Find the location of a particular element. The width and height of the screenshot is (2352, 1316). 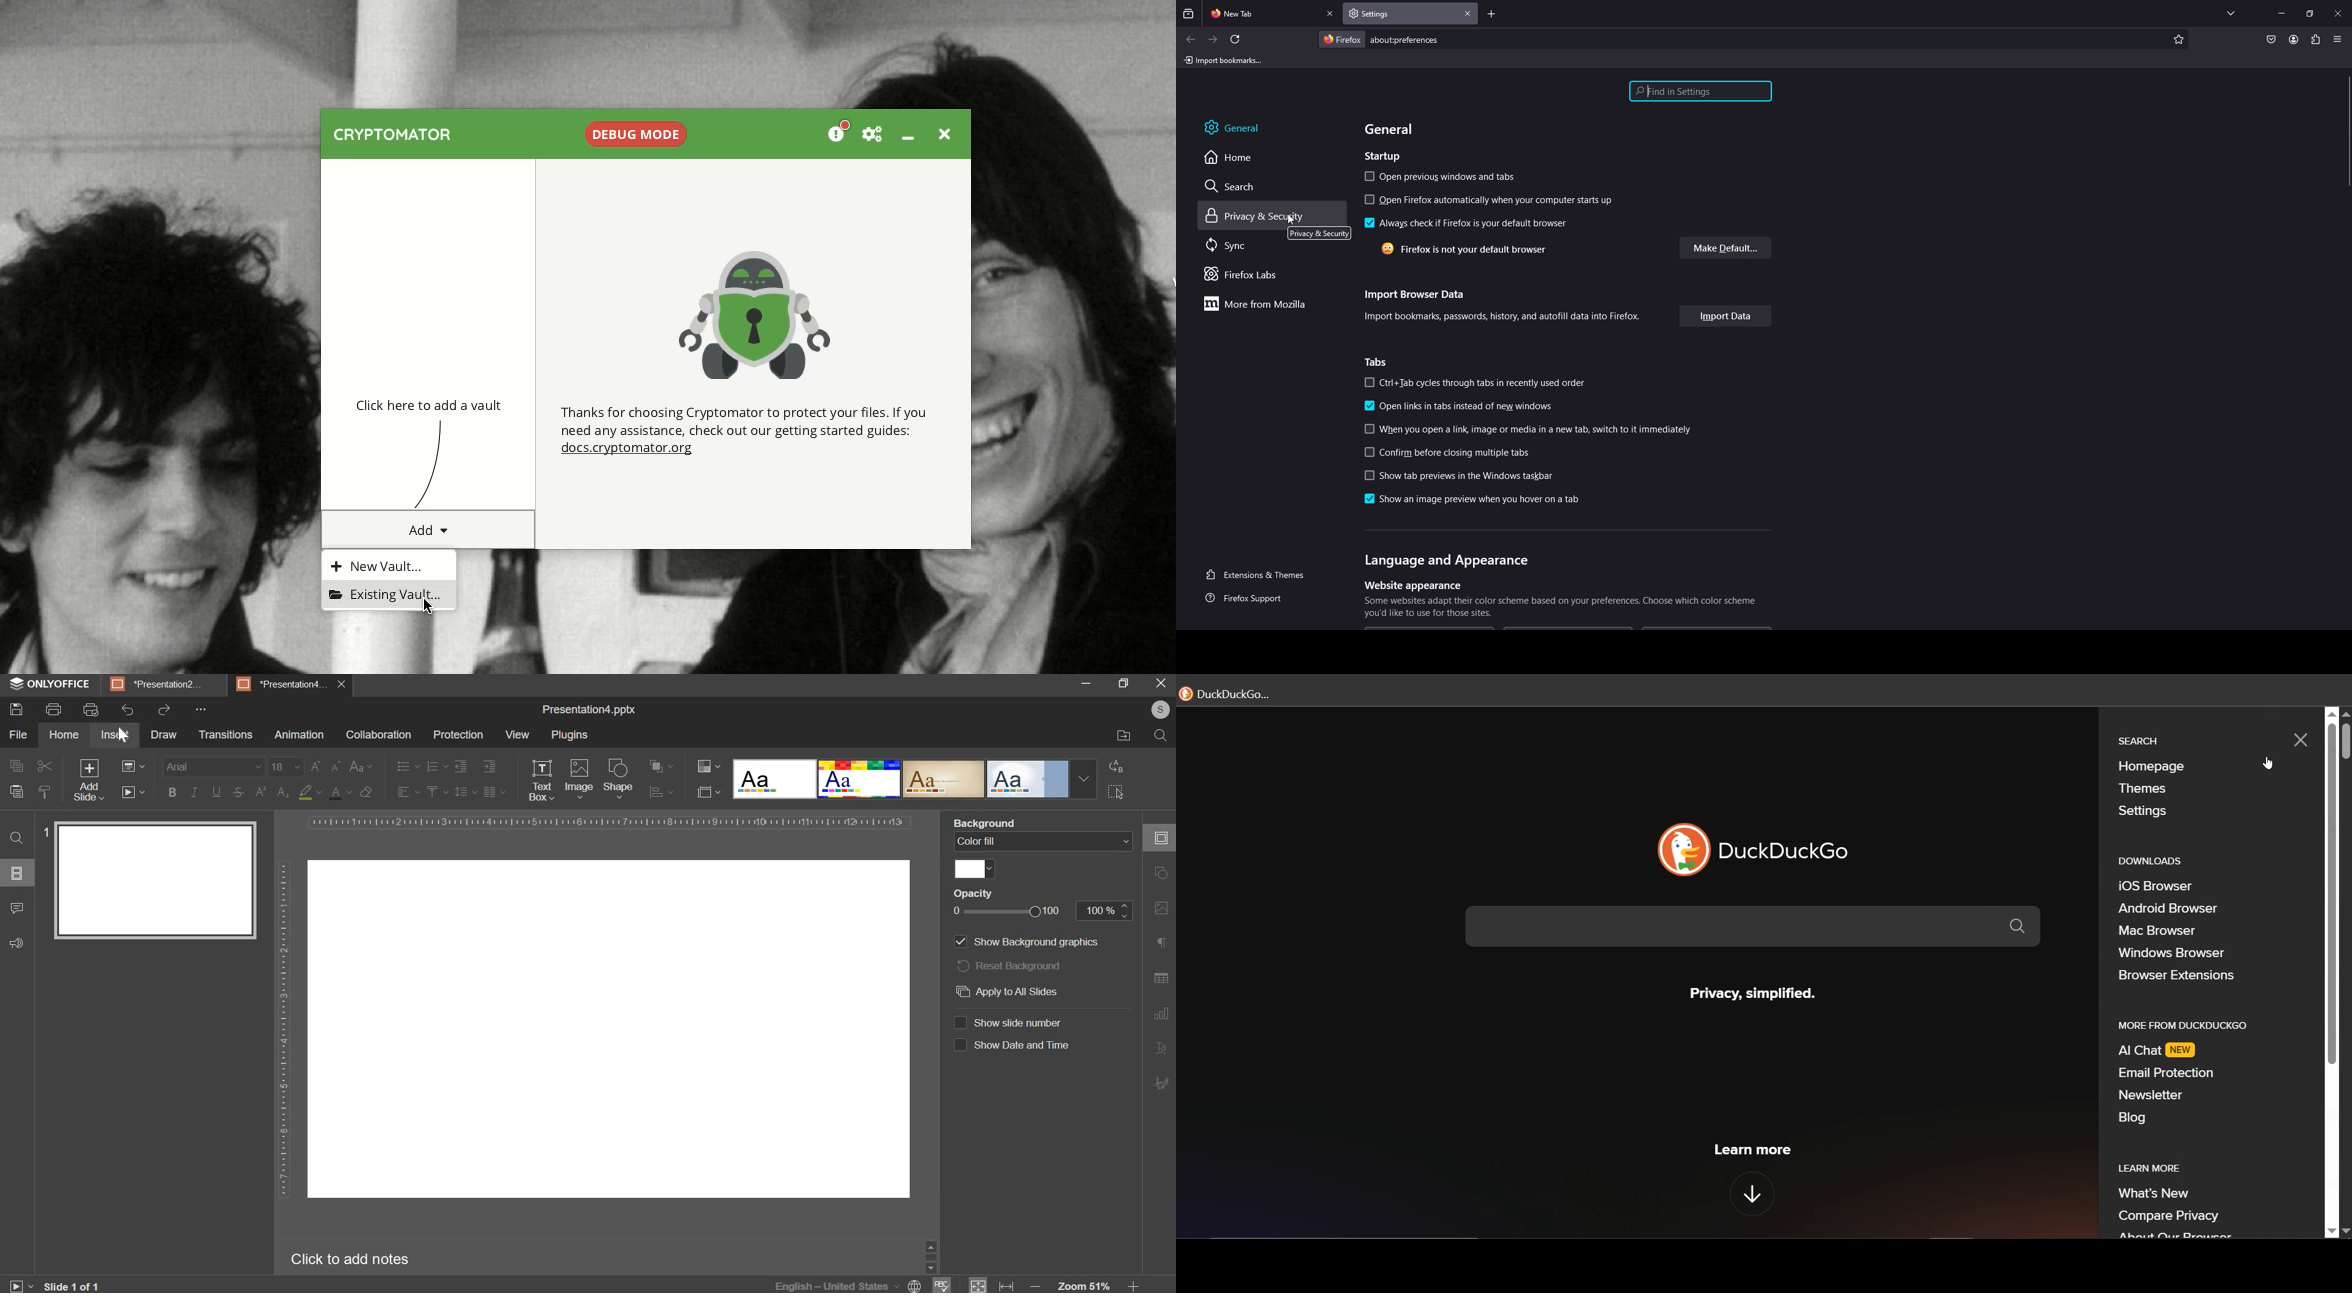

Language and Appearance is located at coordinates (1446, 560).